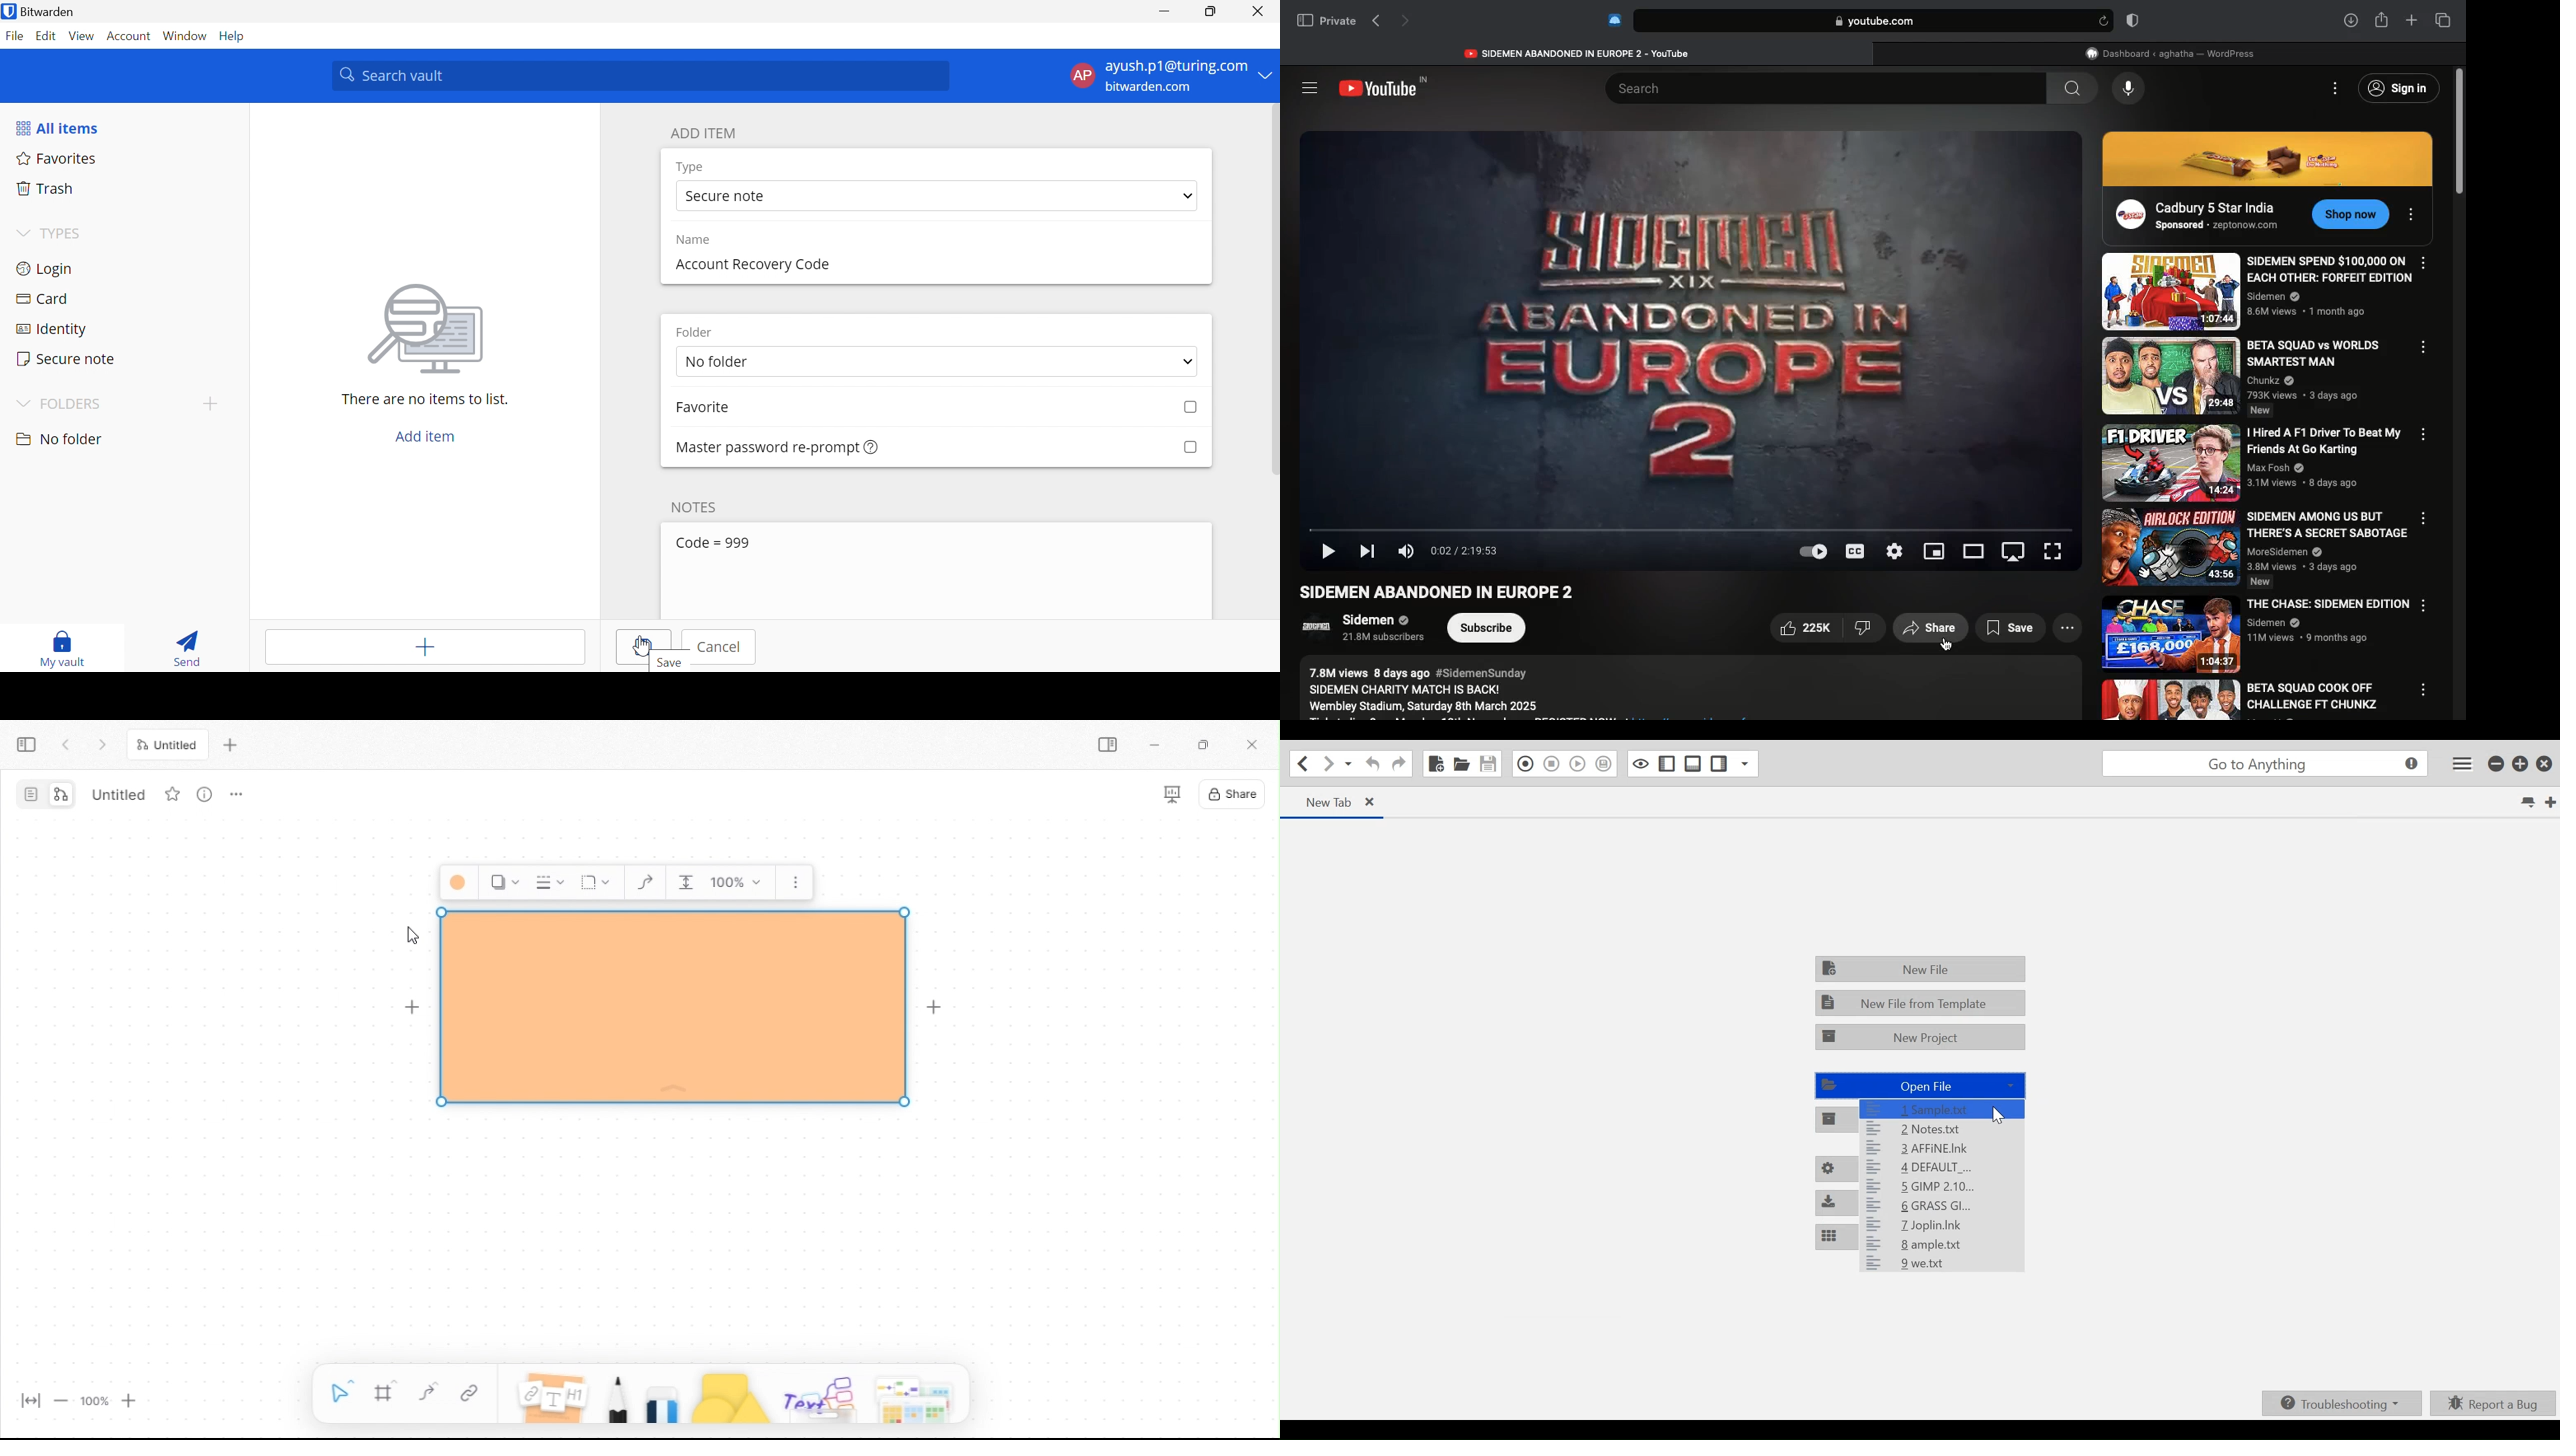 The image size is (2576, 1456). Describe the element at coordinates (1255, 745) in the screenshot. I see `close` at that location.